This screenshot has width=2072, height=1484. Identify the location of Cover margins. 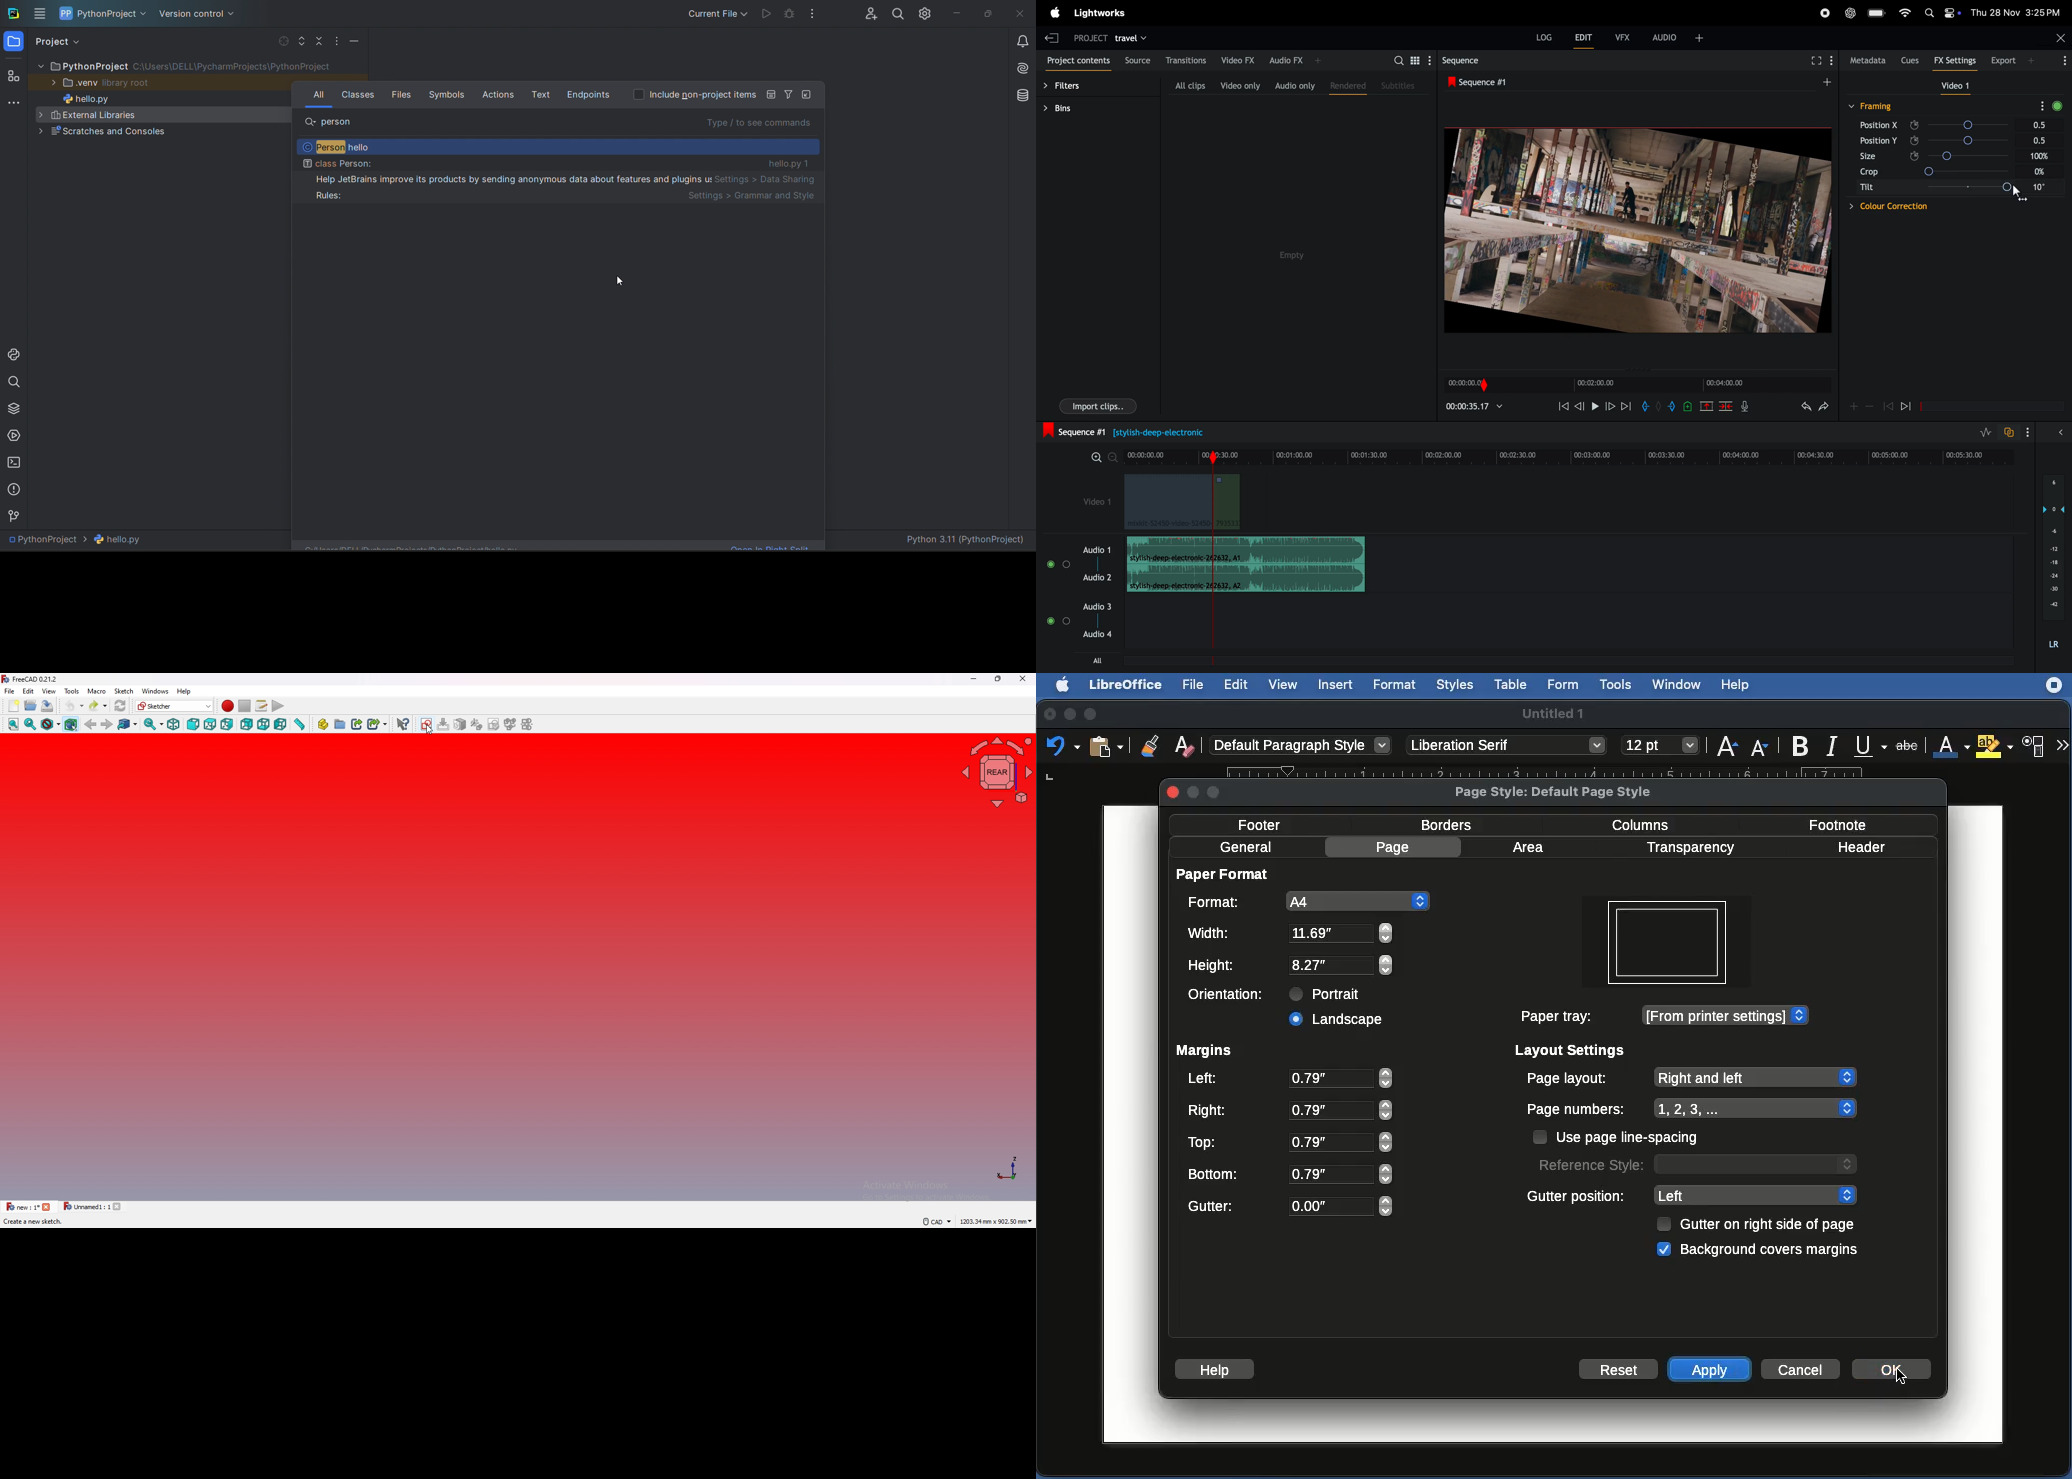
(1773, 1251).